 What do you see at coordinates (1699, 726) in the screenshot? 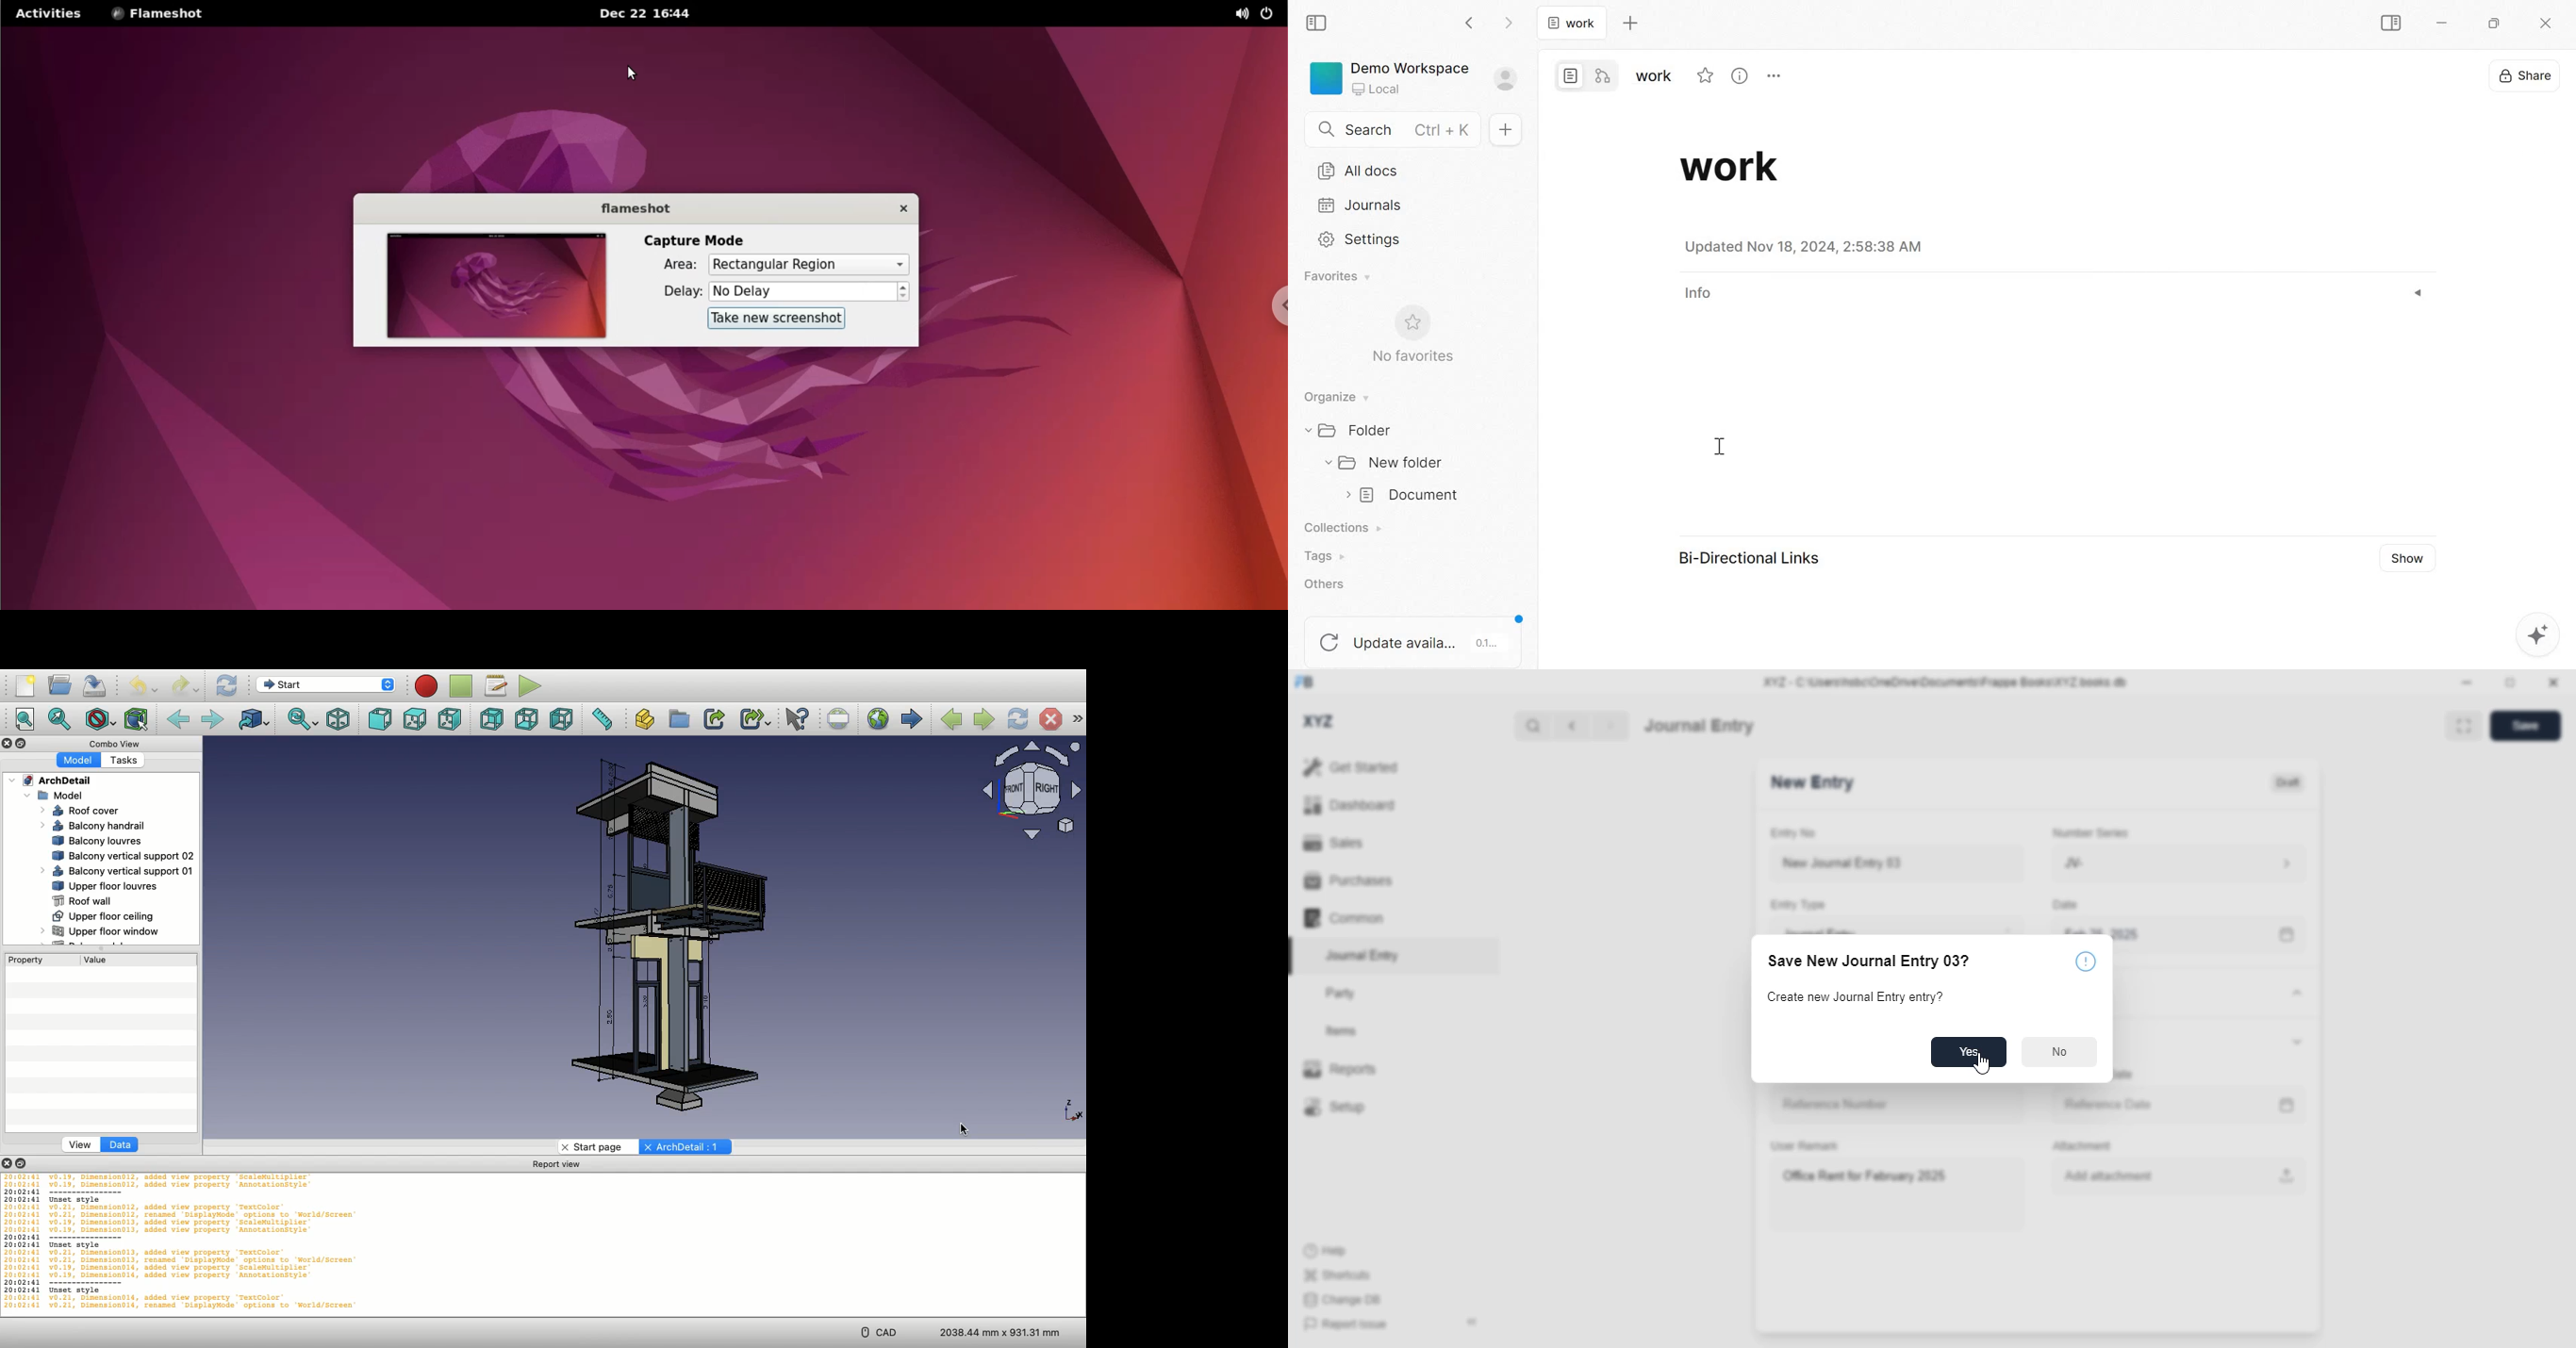
I see `journal entry` at bounding box center [1699, 726].